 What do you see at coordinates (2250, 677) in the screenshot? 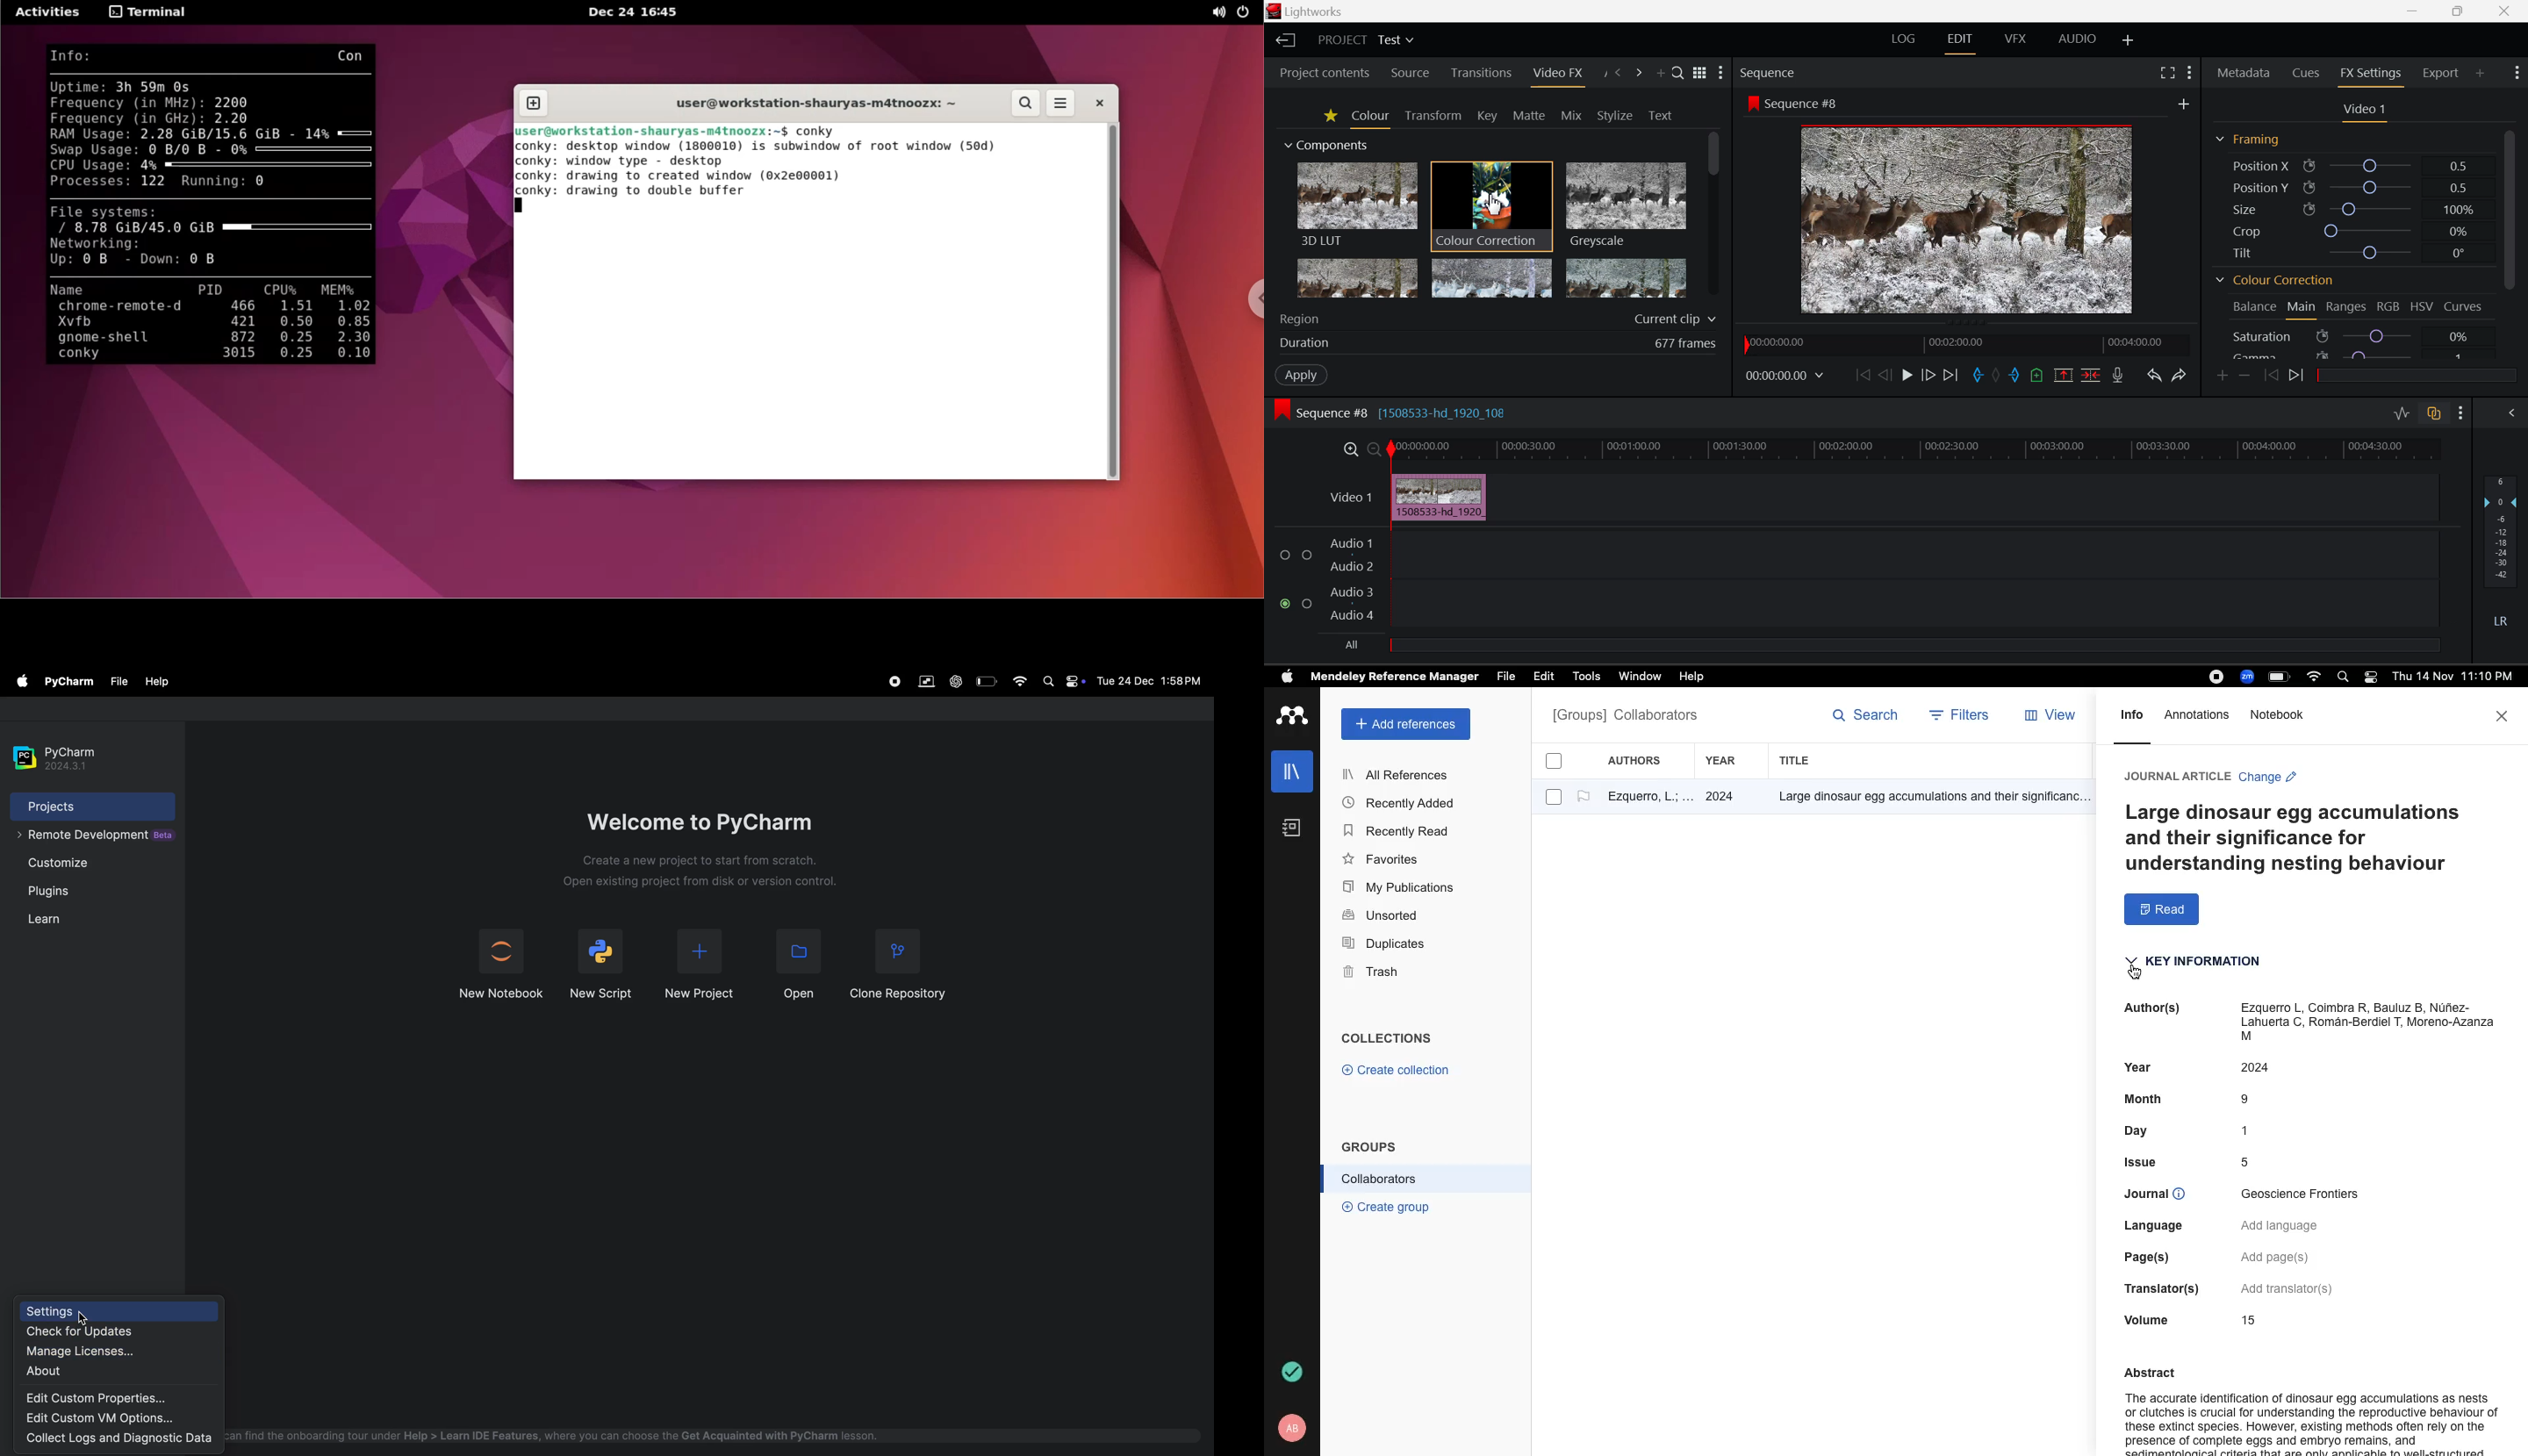
I see `zoom` at bounding box center [2250, 677].